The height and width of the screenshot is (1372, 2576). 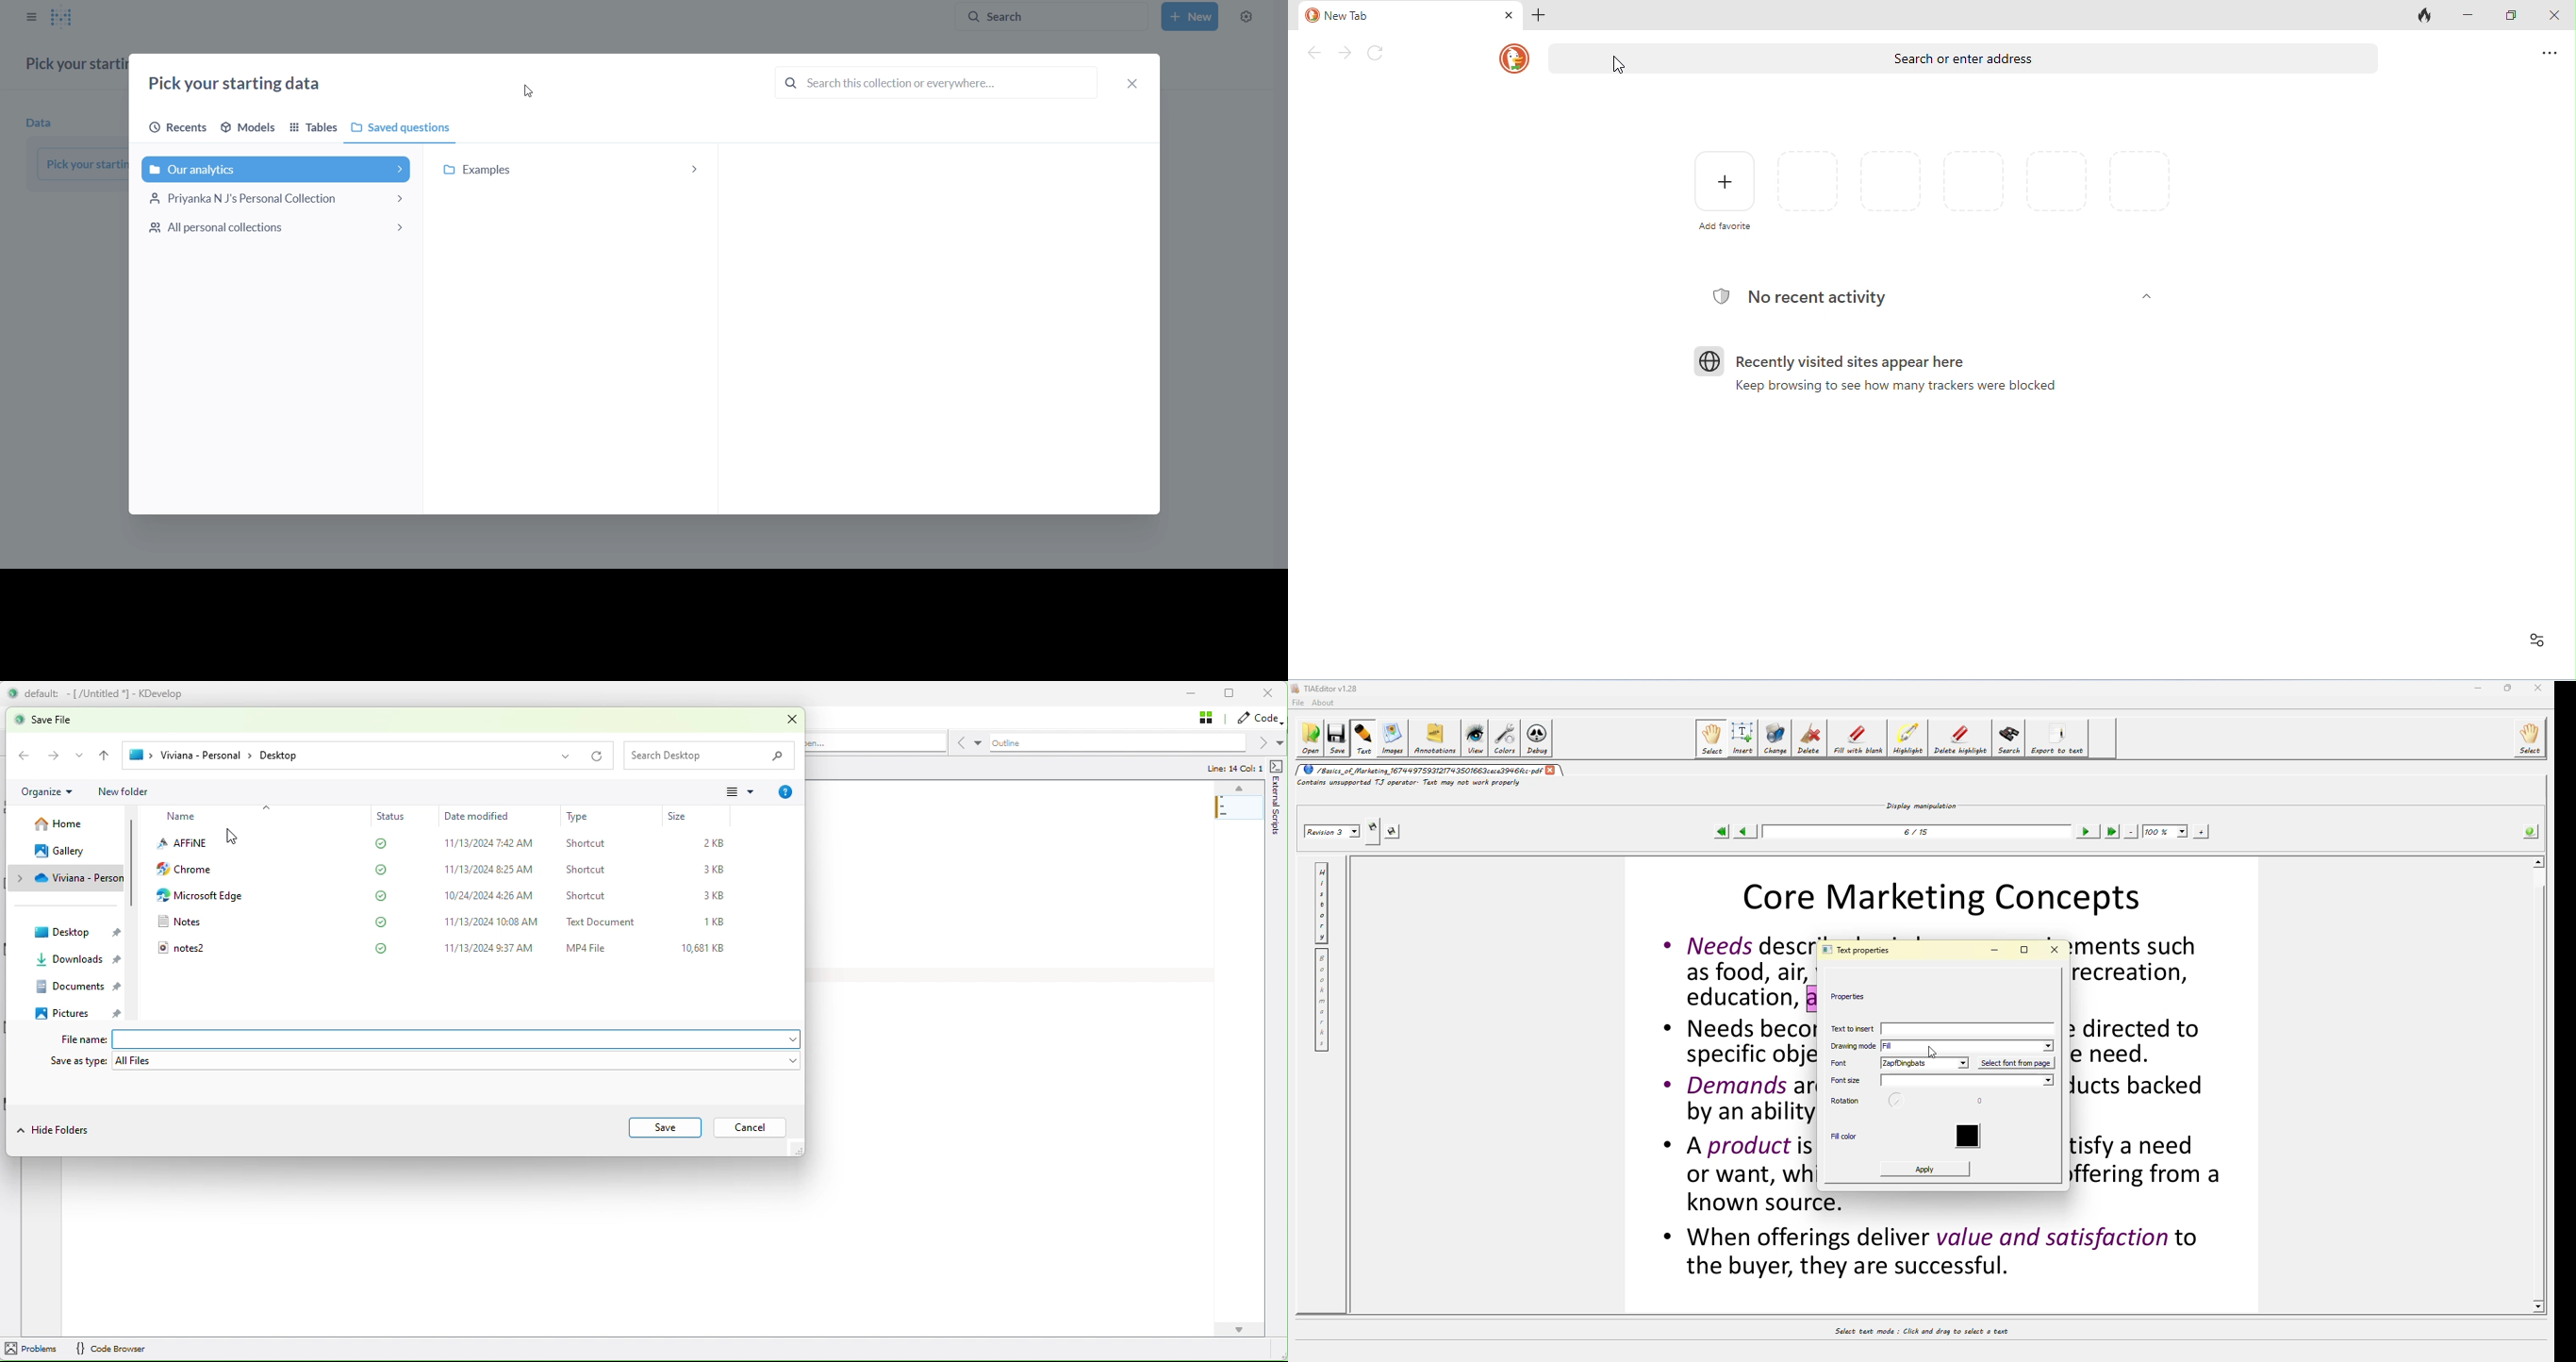 What do you see at coordinates (1189, 16) in the screenshot?
I see `new` at bounding box center [1189, 16].